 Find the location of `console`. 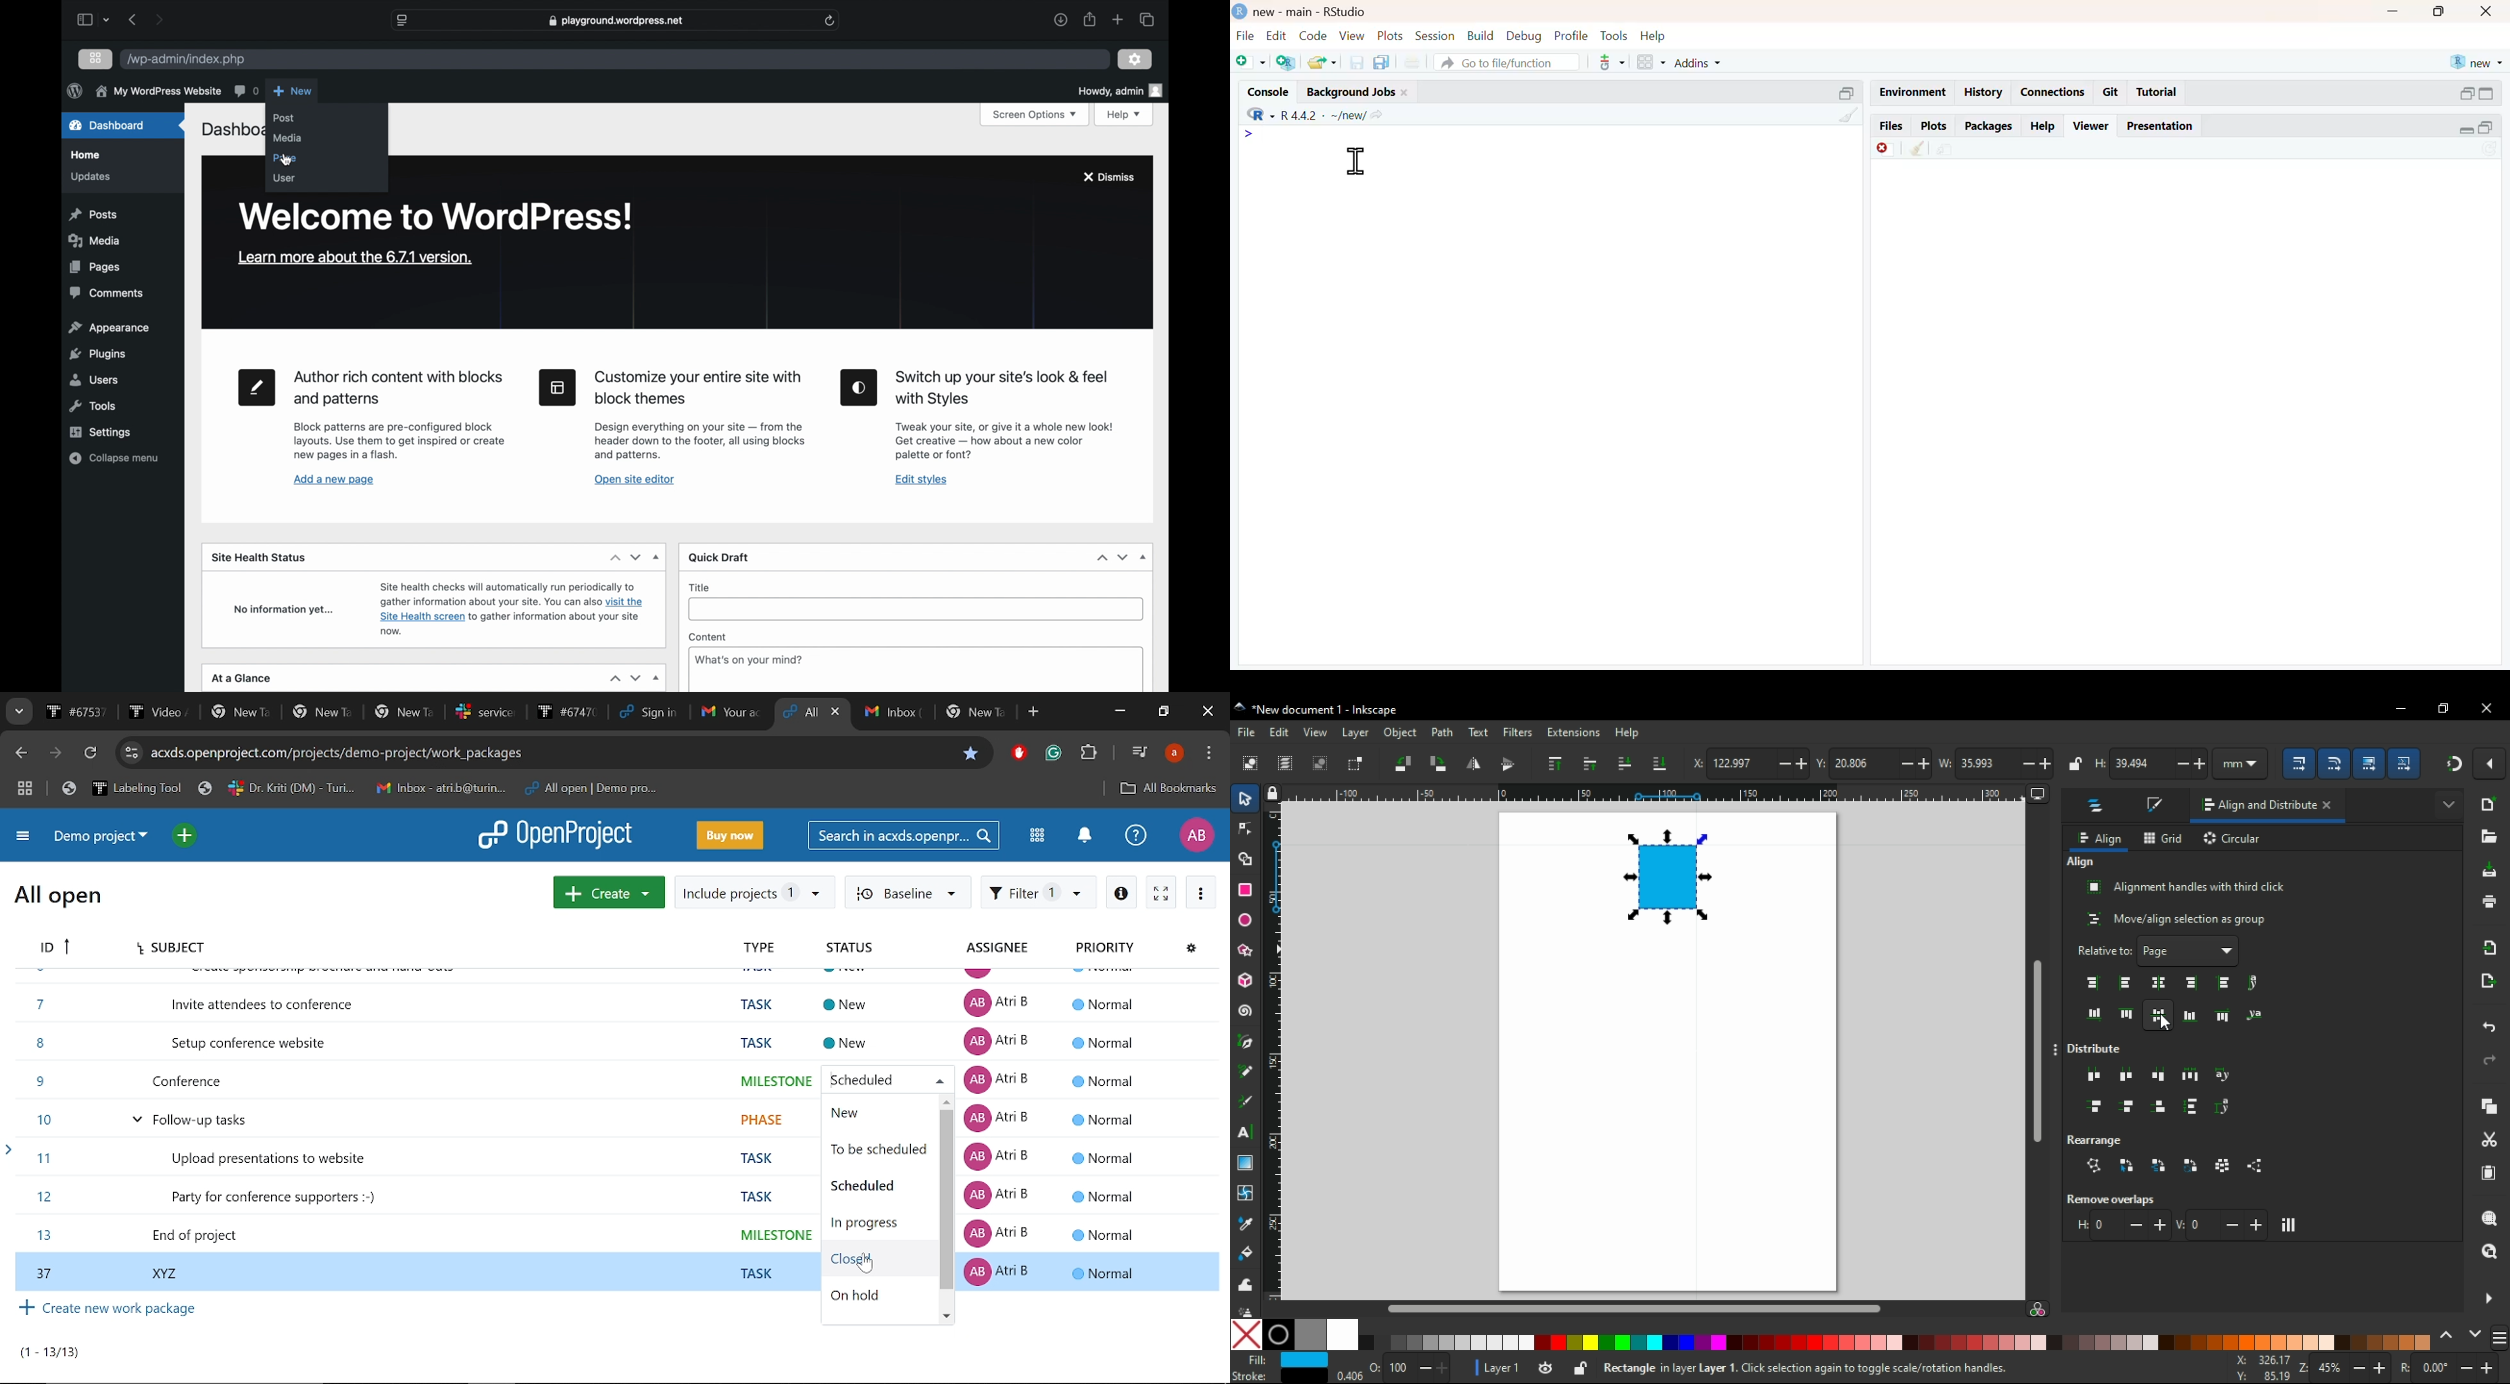

console is located at coordinates (1261, 89).